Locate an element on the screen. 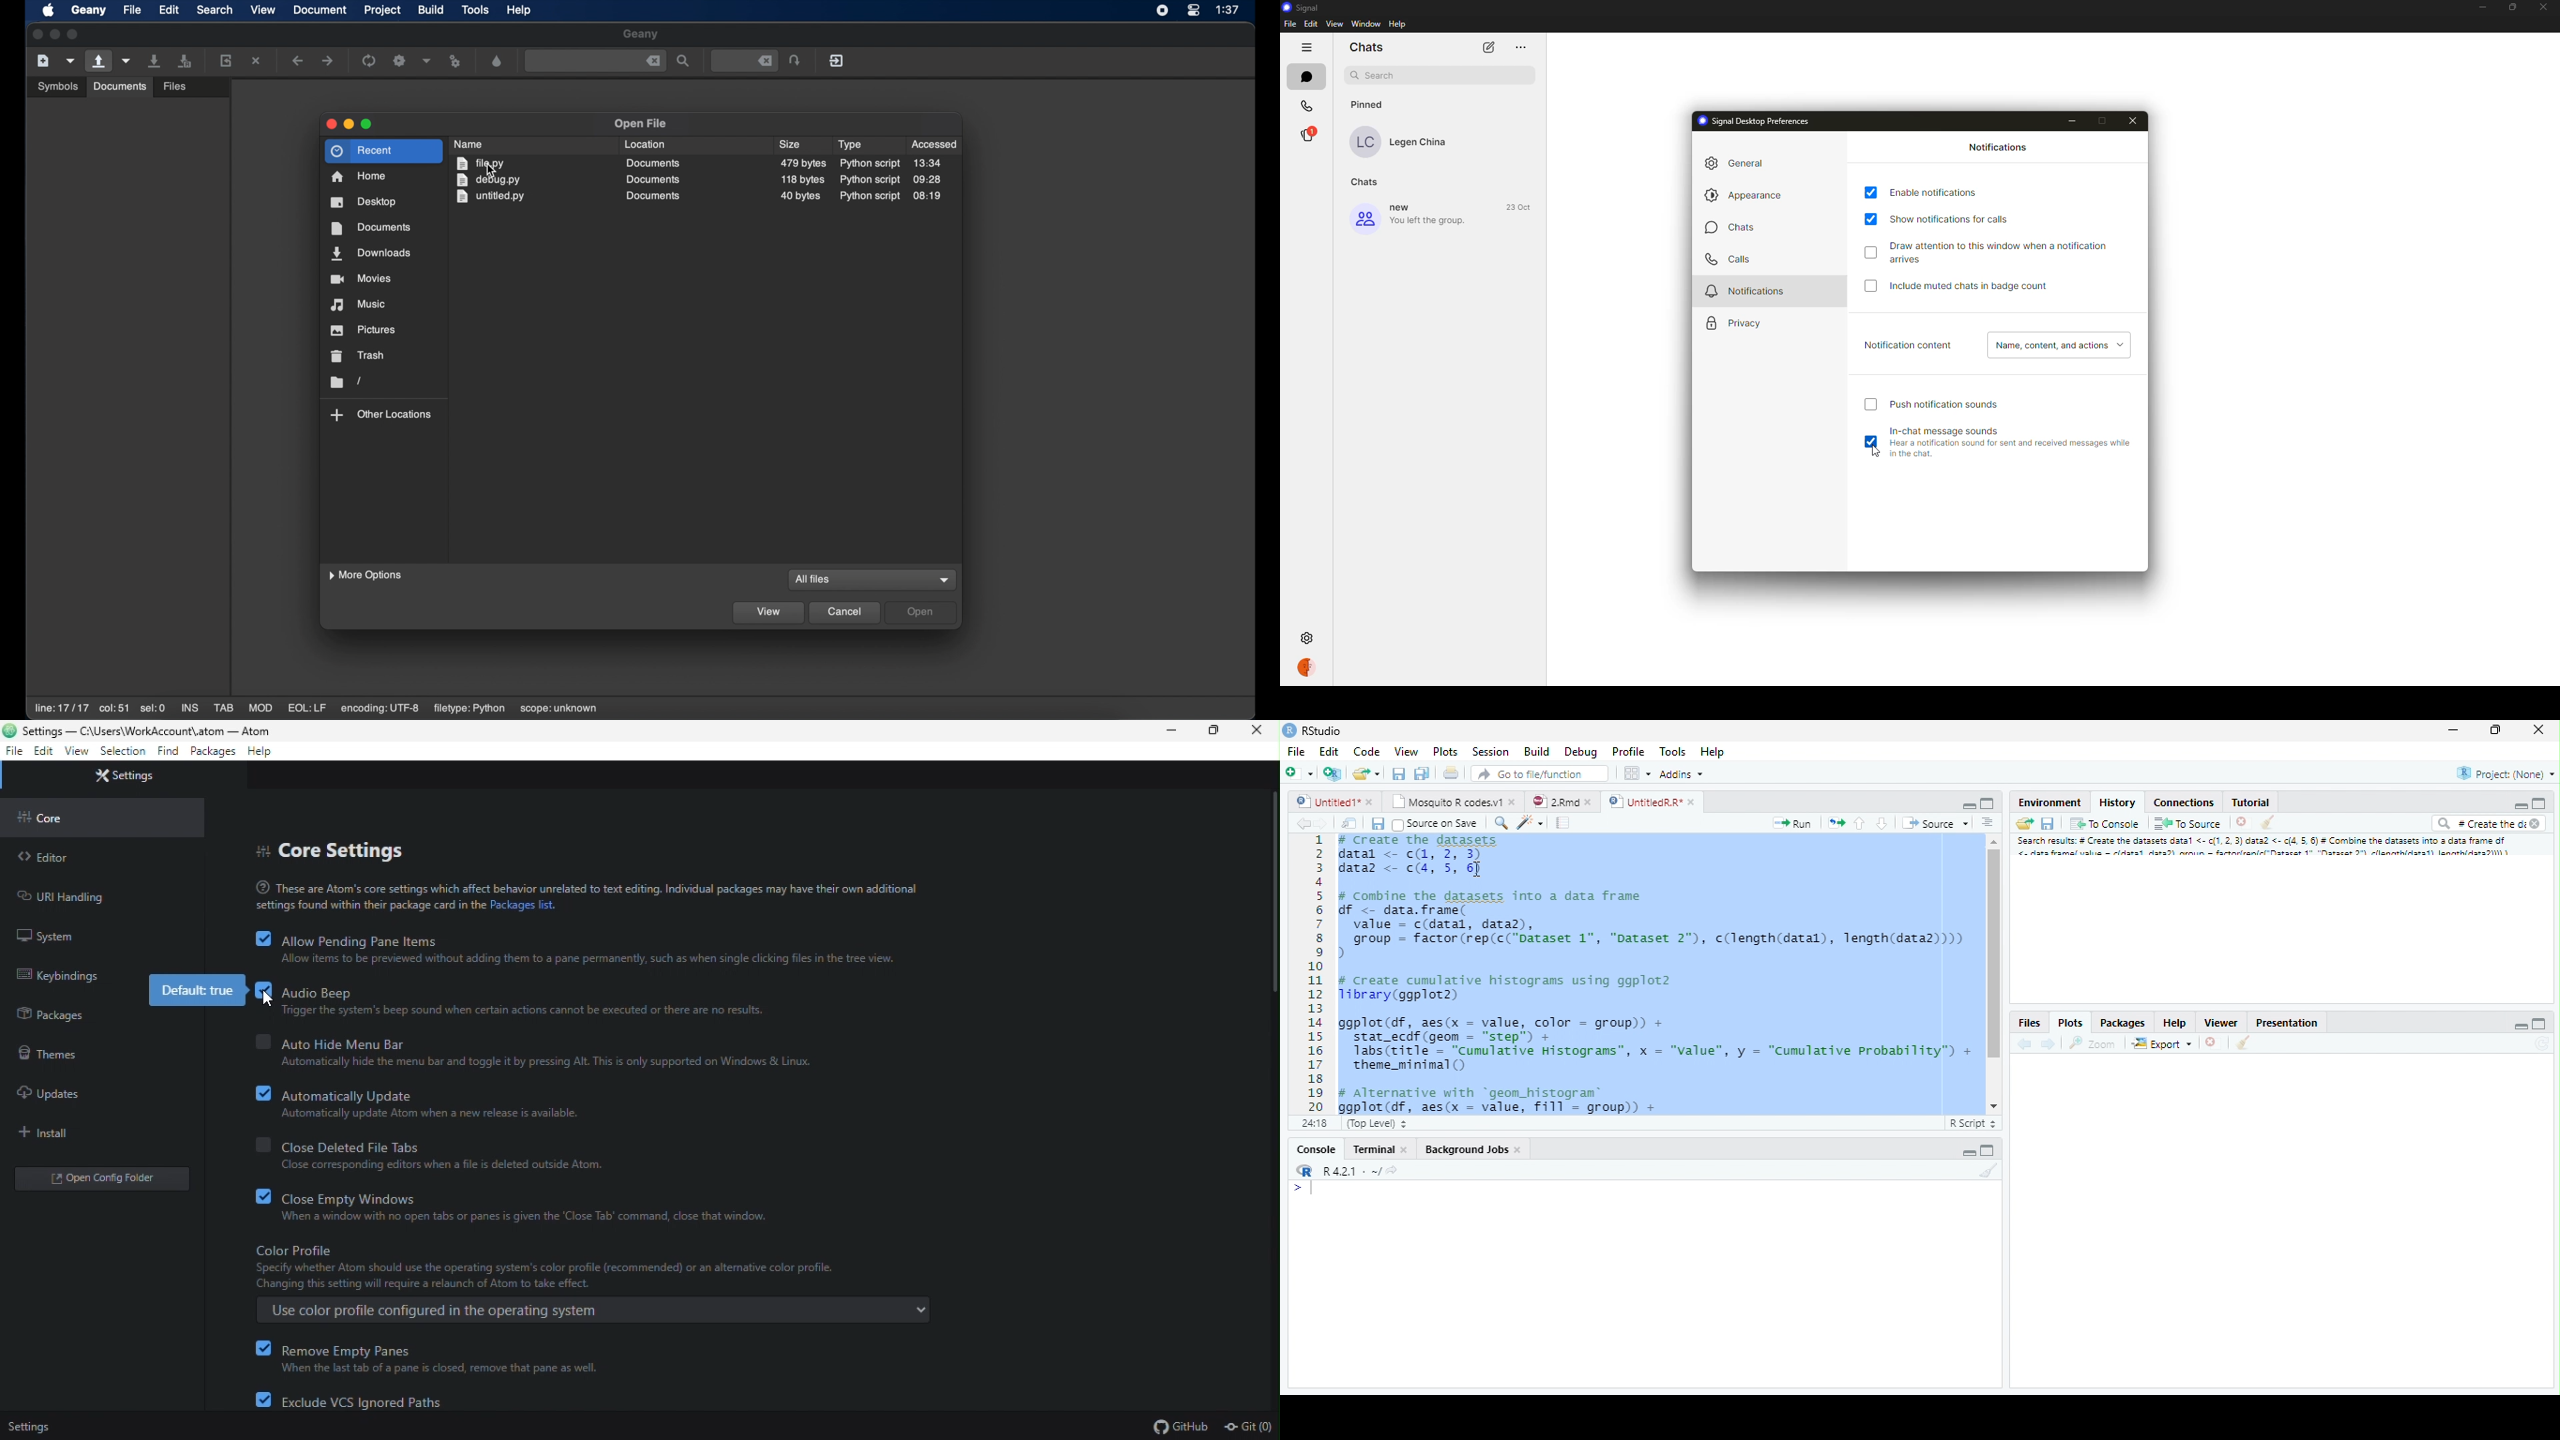 The image size is (2576, 1456). History is located at coordinates (2117, 802).